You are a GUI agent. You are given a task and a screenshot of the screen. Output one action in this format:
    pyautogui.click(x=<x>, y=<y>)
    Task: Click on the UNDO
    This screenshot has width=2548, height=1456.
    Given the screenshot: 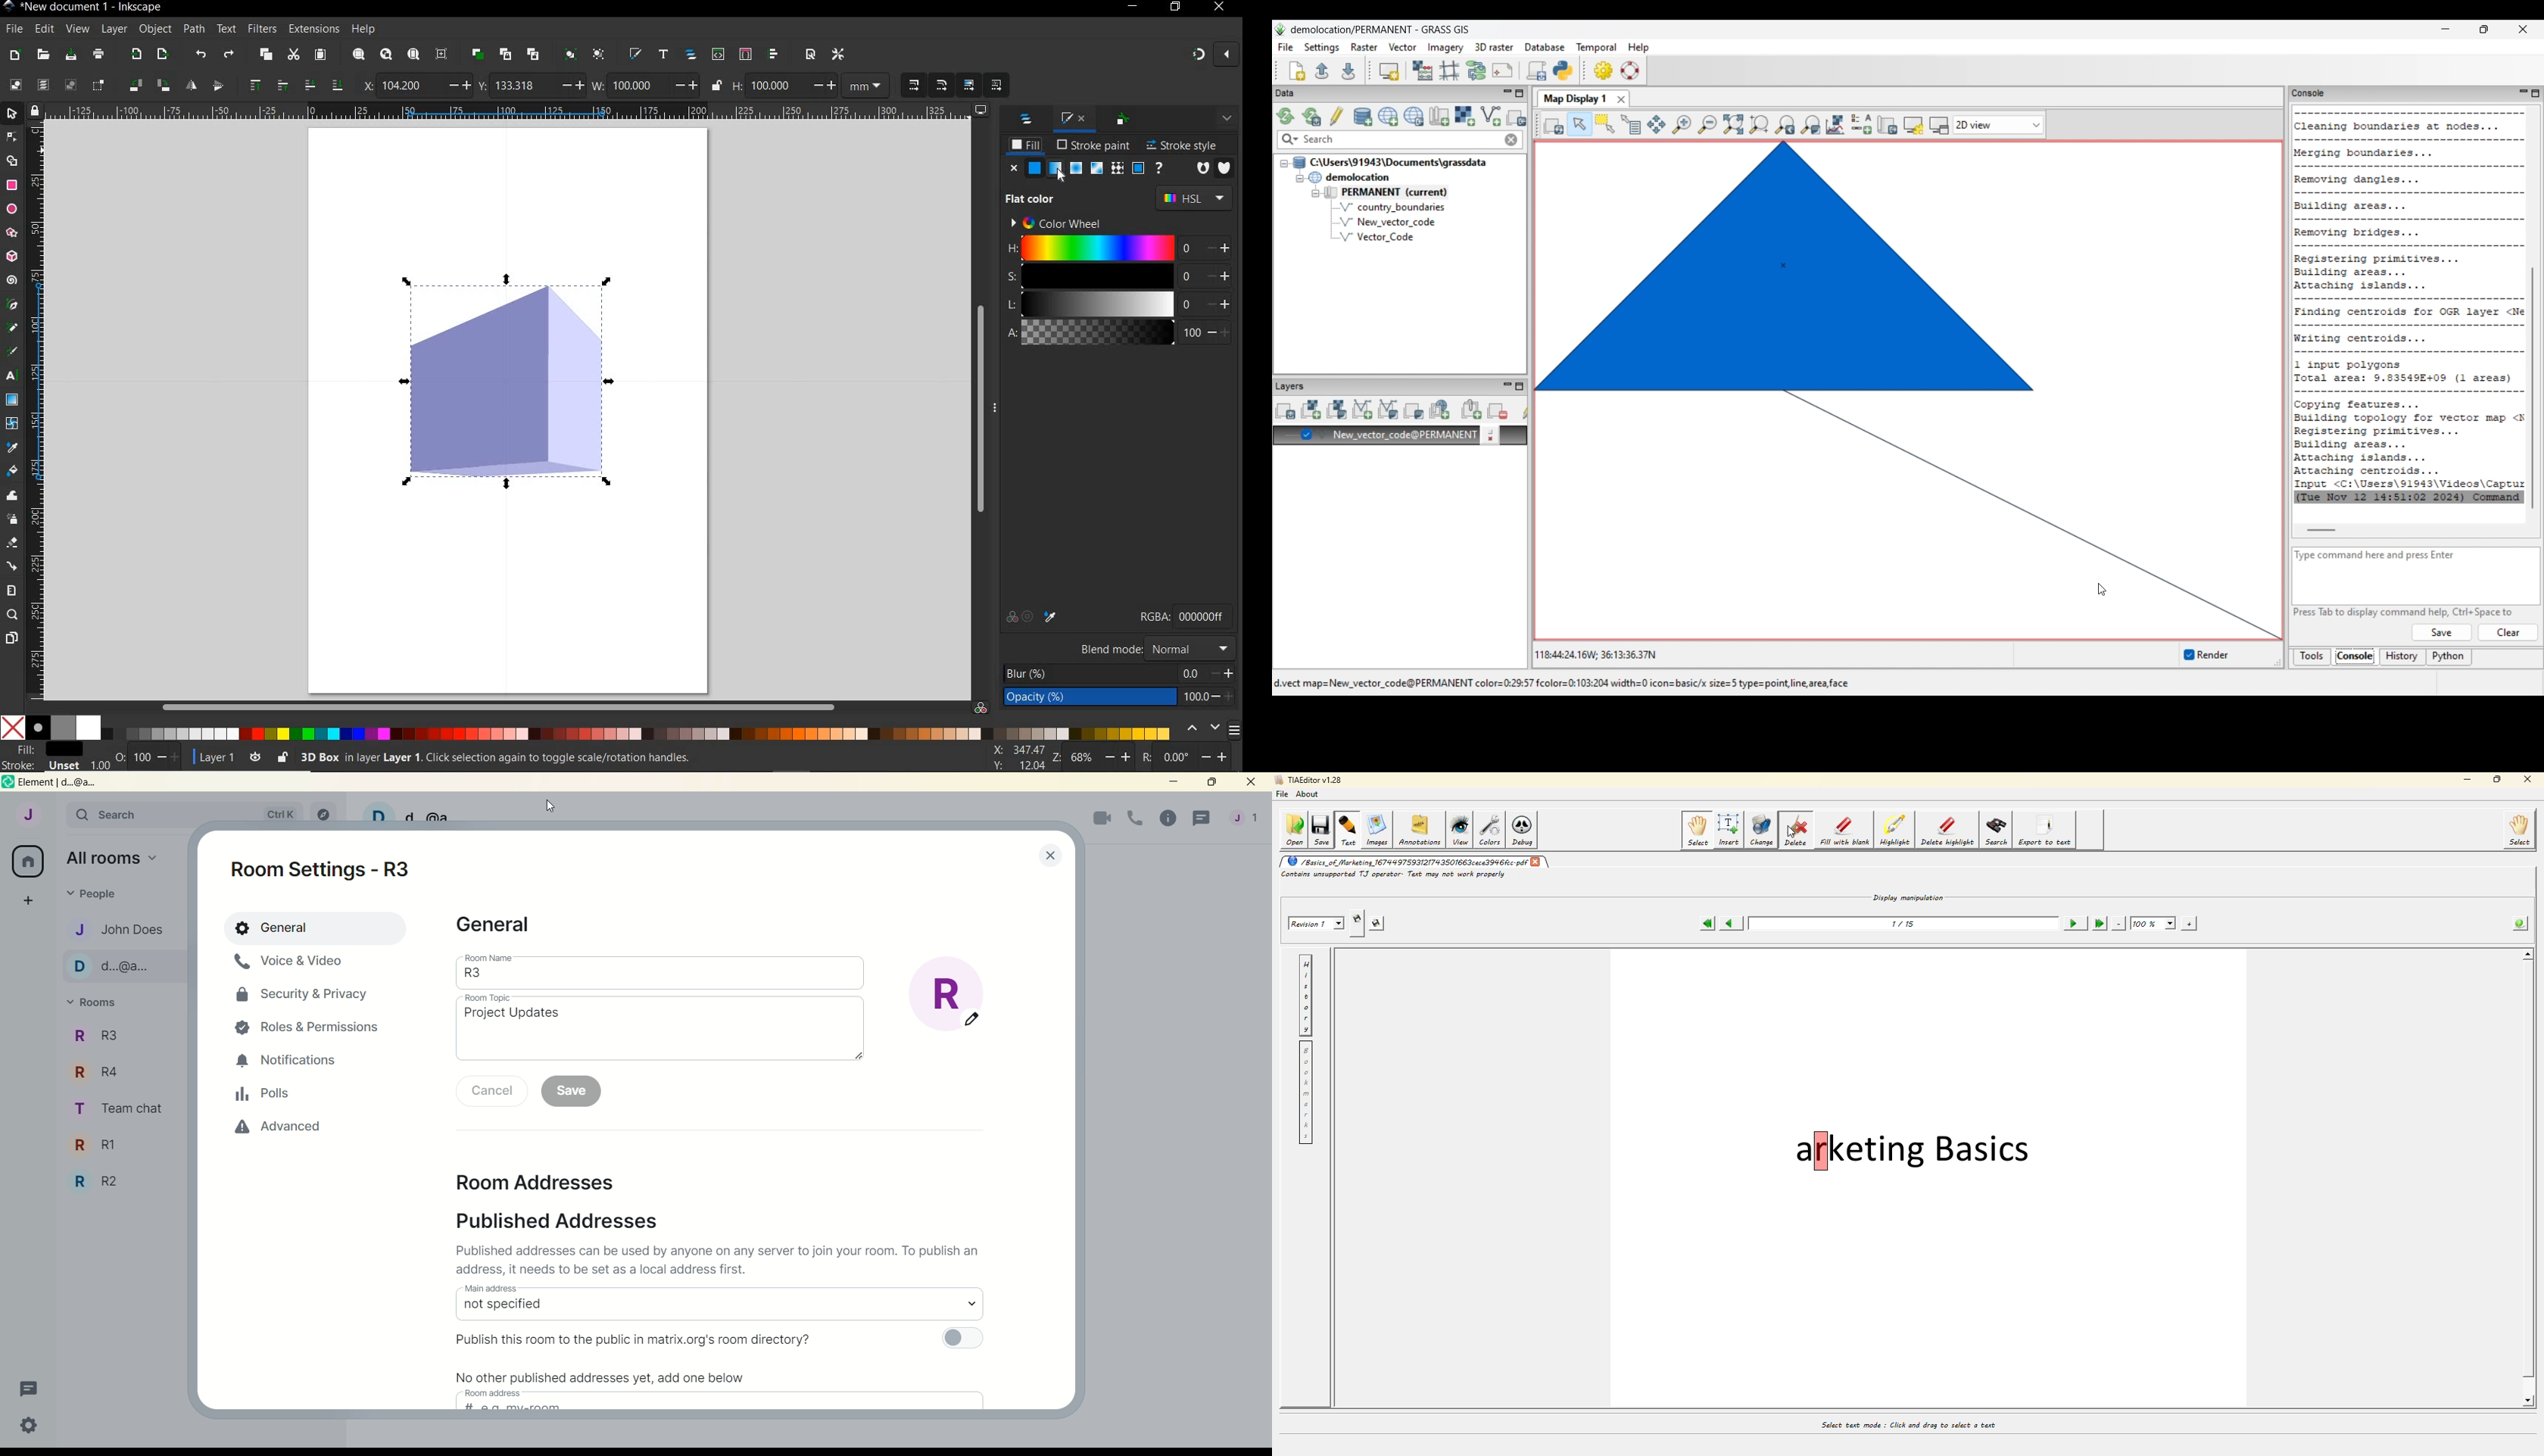 What is the action you would take?
    pyautogui.click(x=201, y=55)
    